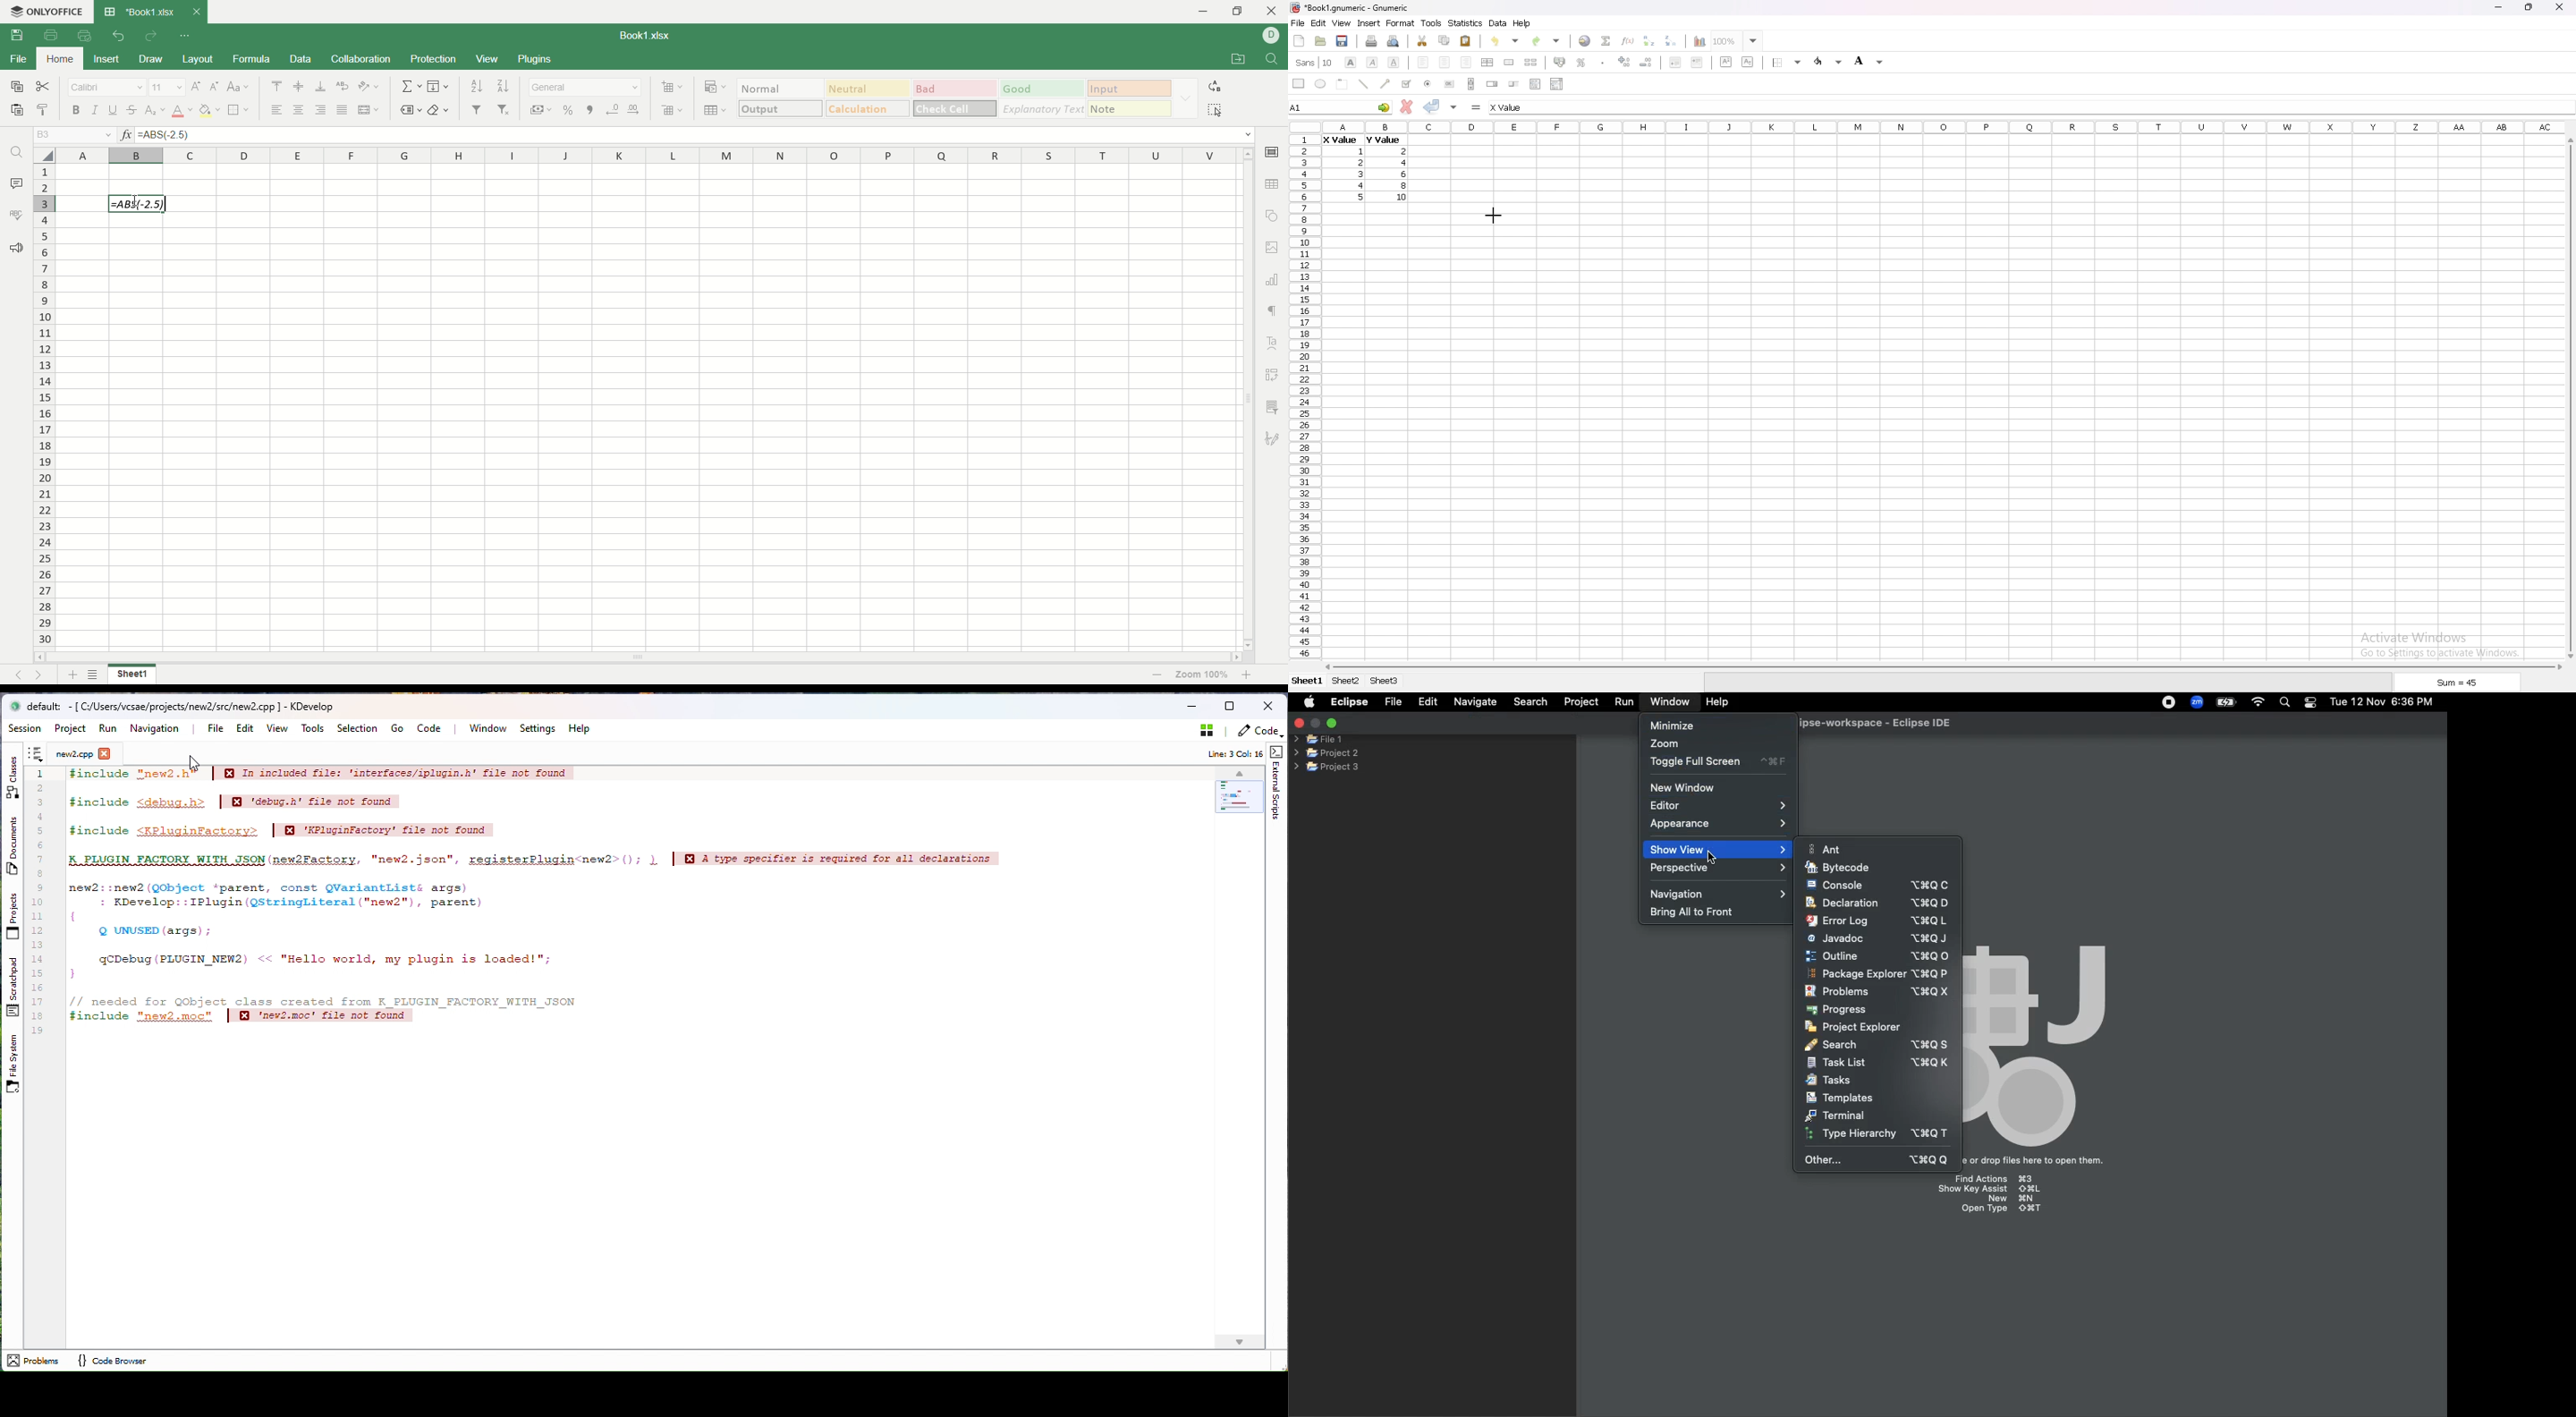  I want to click on sort descending, so click(502, 85).